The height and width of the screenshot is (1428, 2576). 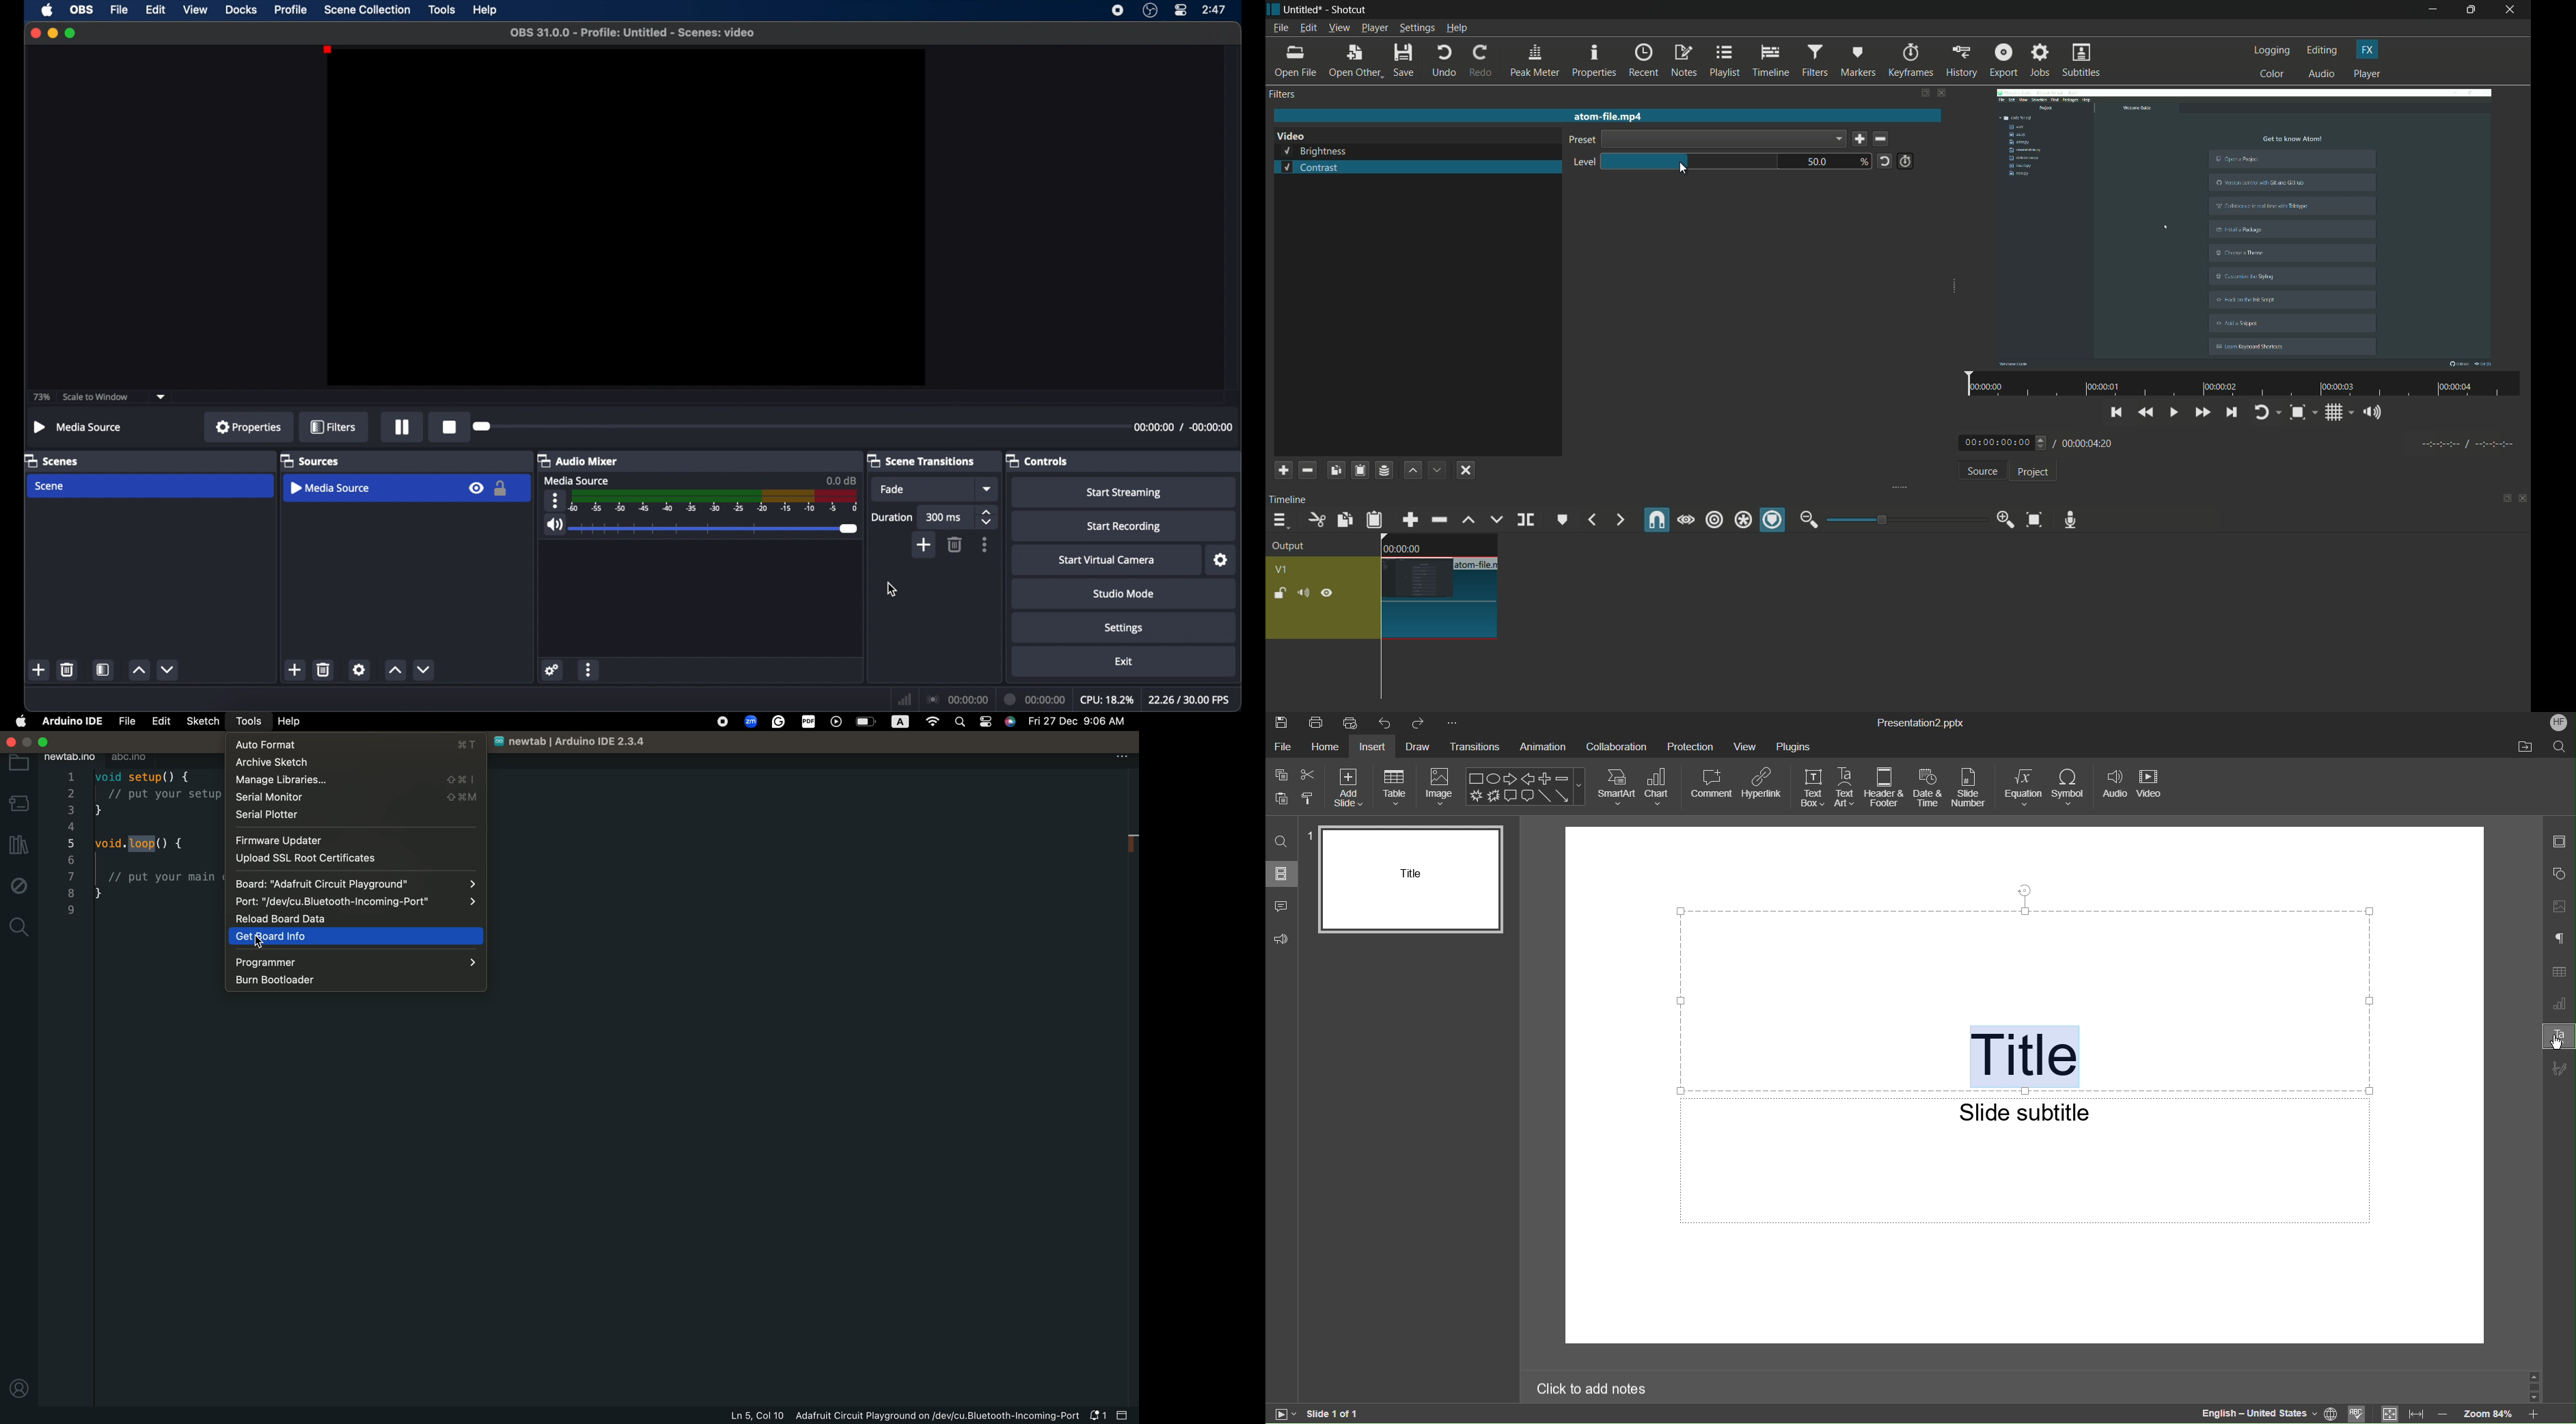 What do you see at coordinates (2560, 1067) in the screenshot?
I see `Signature` at bounding box center [2560, 1067].